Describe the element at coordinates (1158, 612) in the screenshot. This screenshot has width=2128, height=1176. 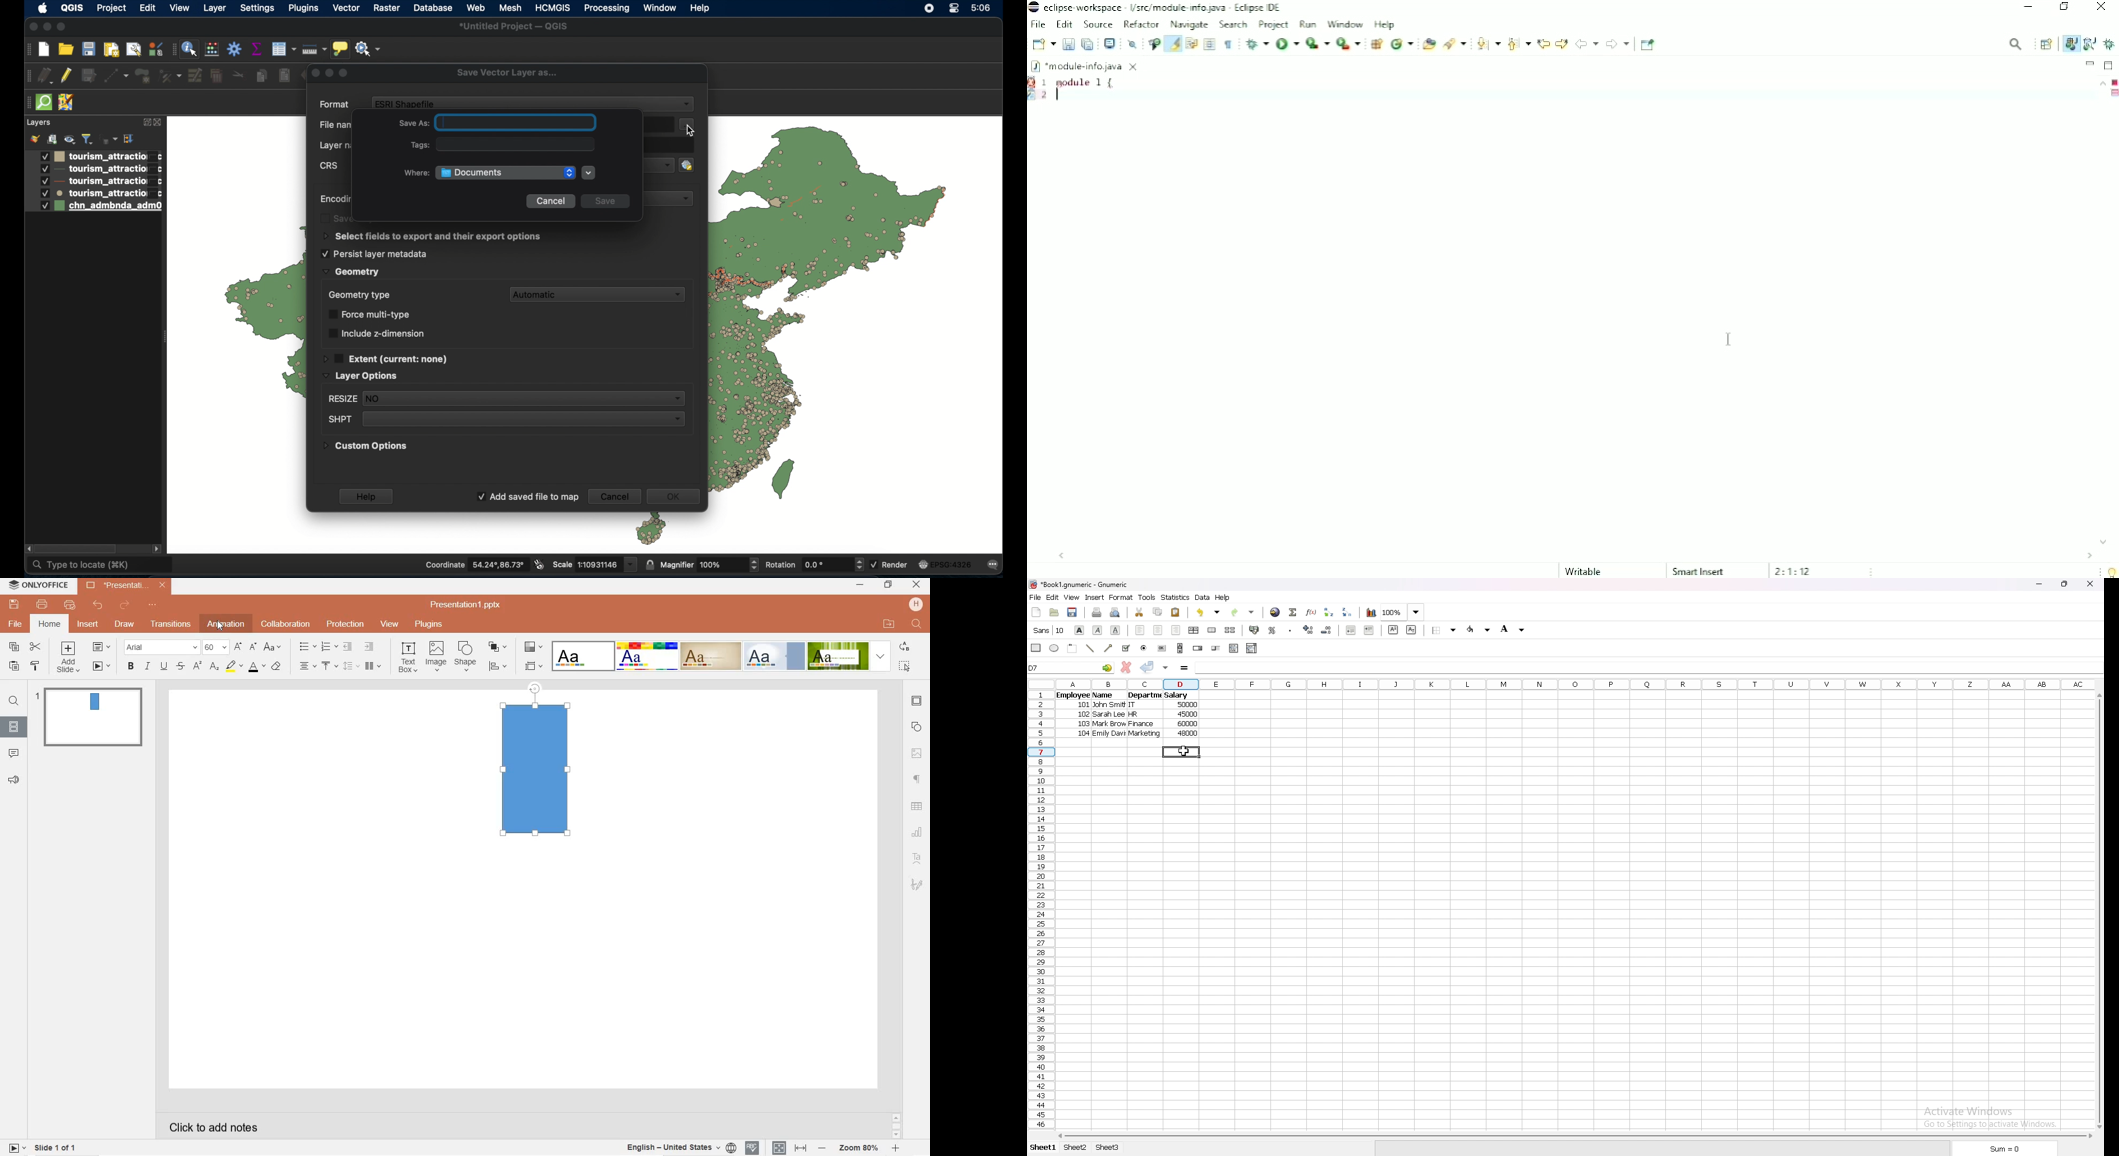
I see `copy` at that location.